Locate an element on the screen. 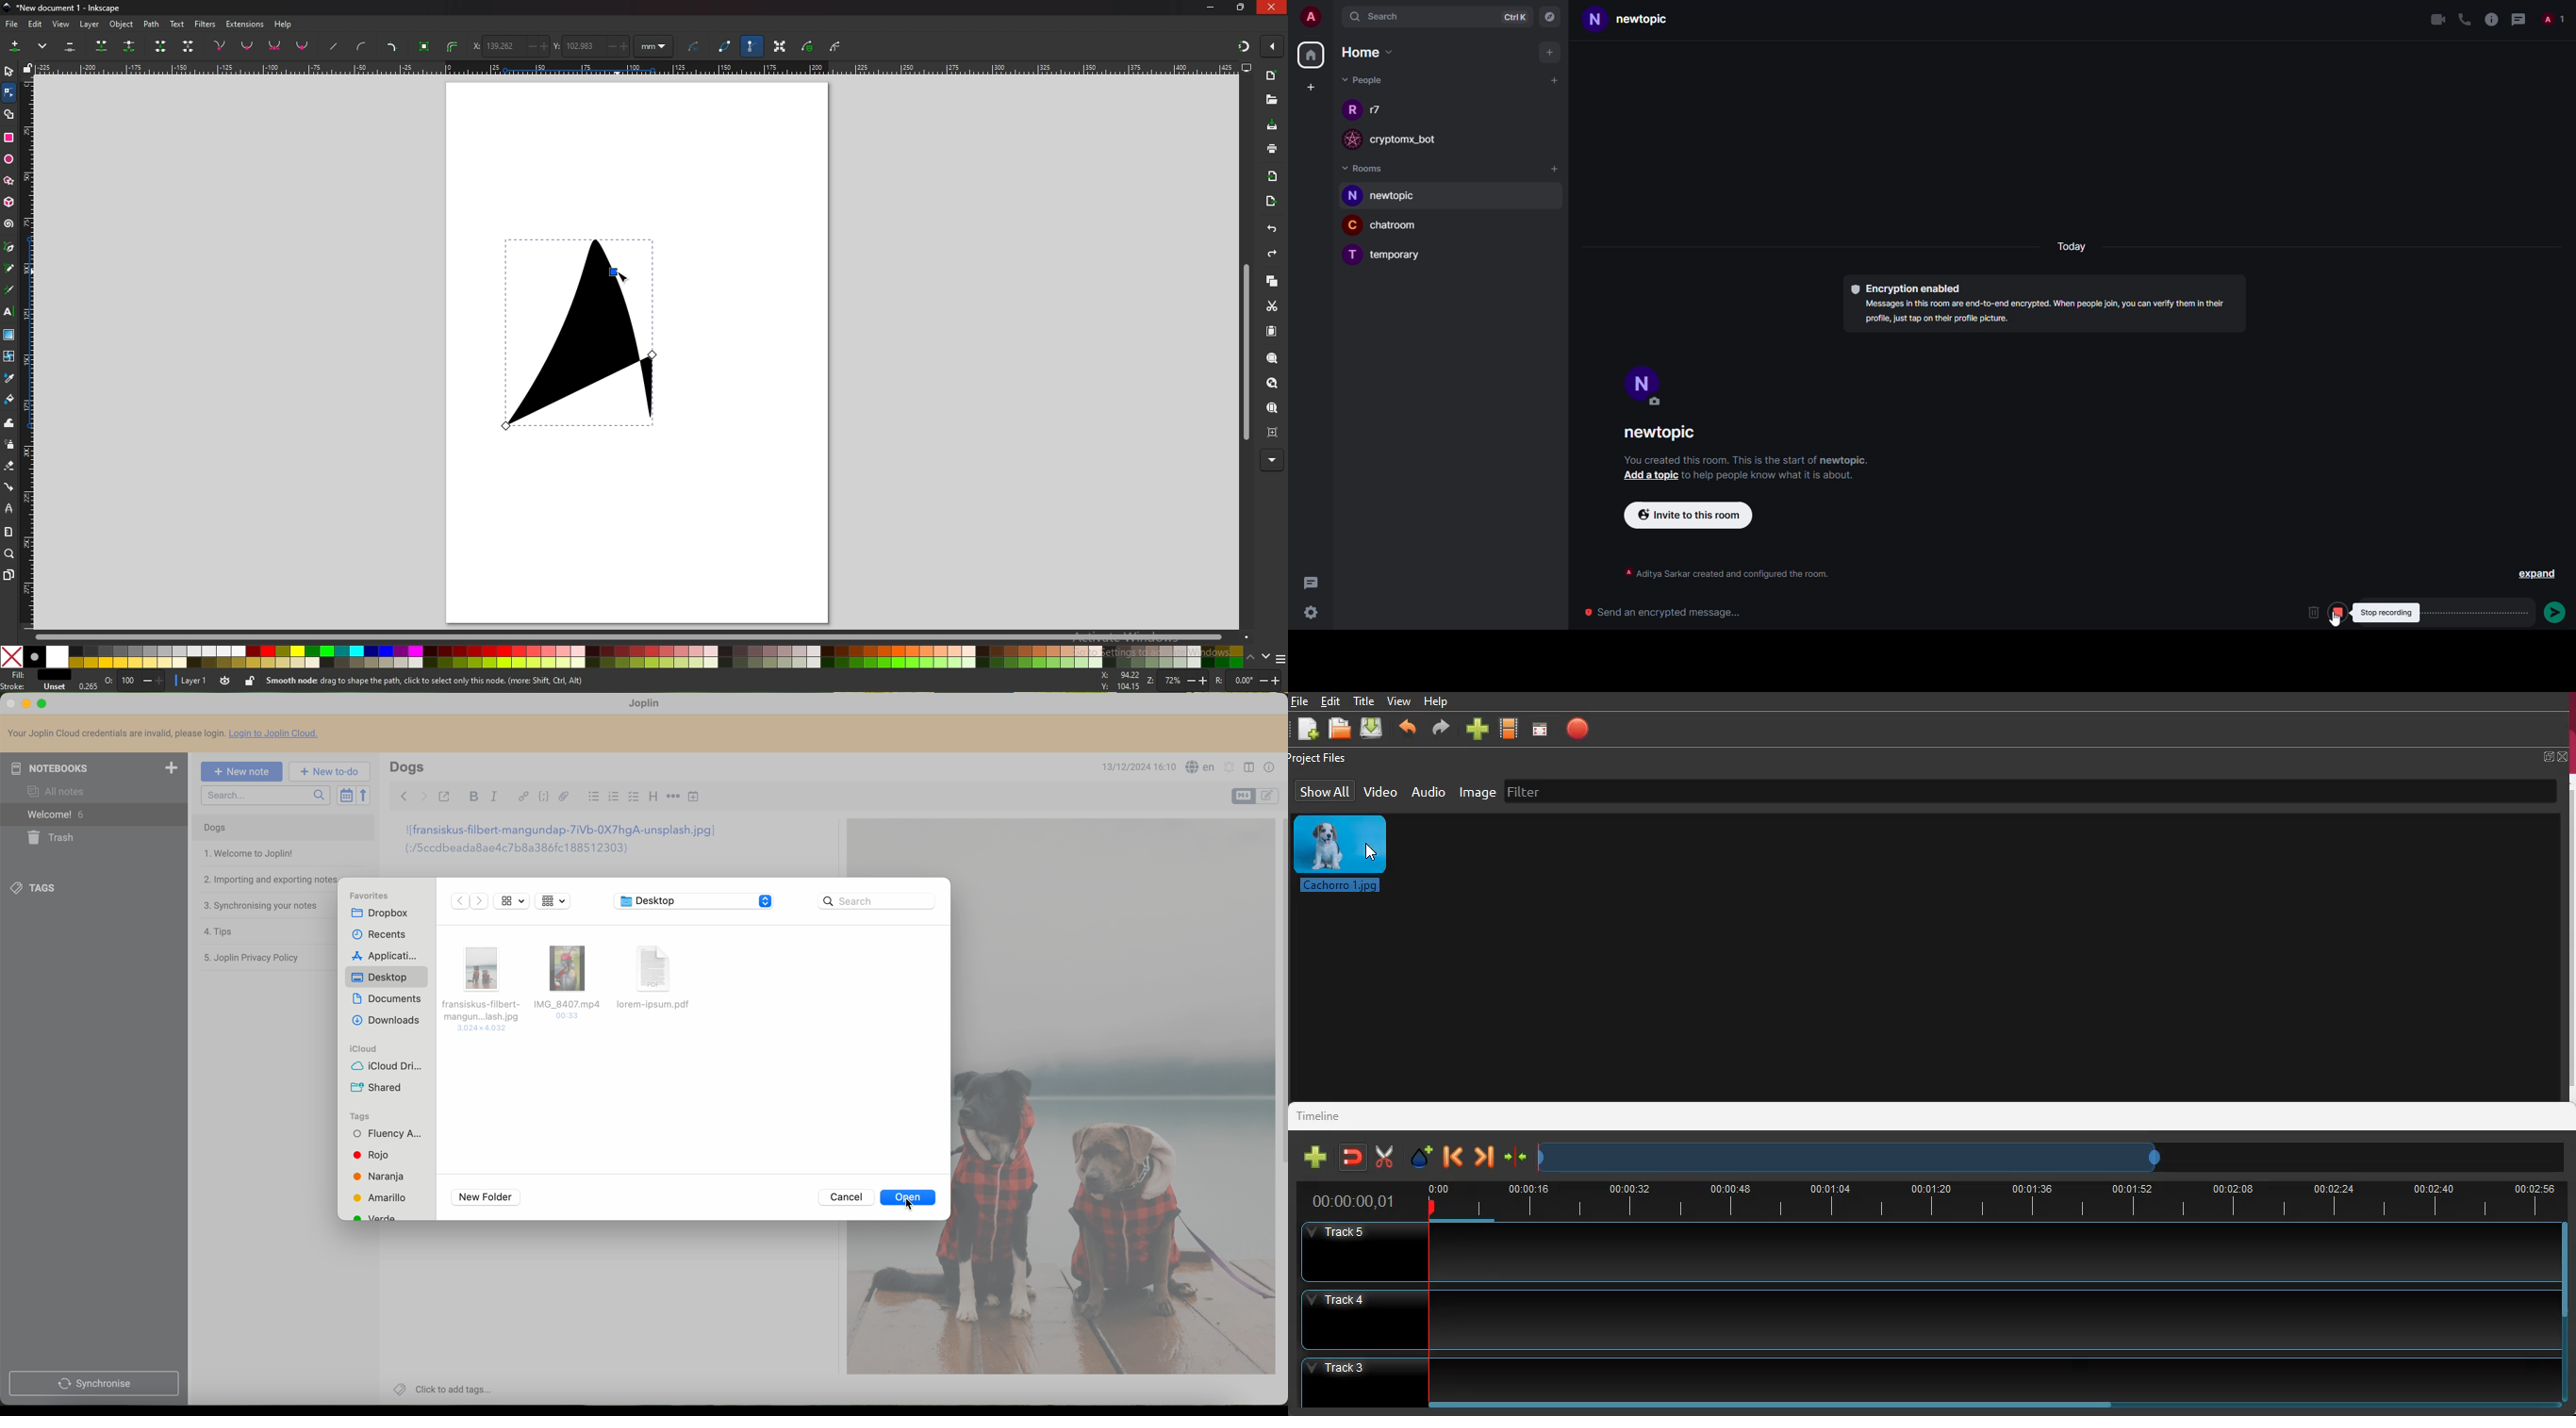 Image resolution: width=2576 pixels, height=1428 pixels. horizontal rule is located at coordinates (672, 798).